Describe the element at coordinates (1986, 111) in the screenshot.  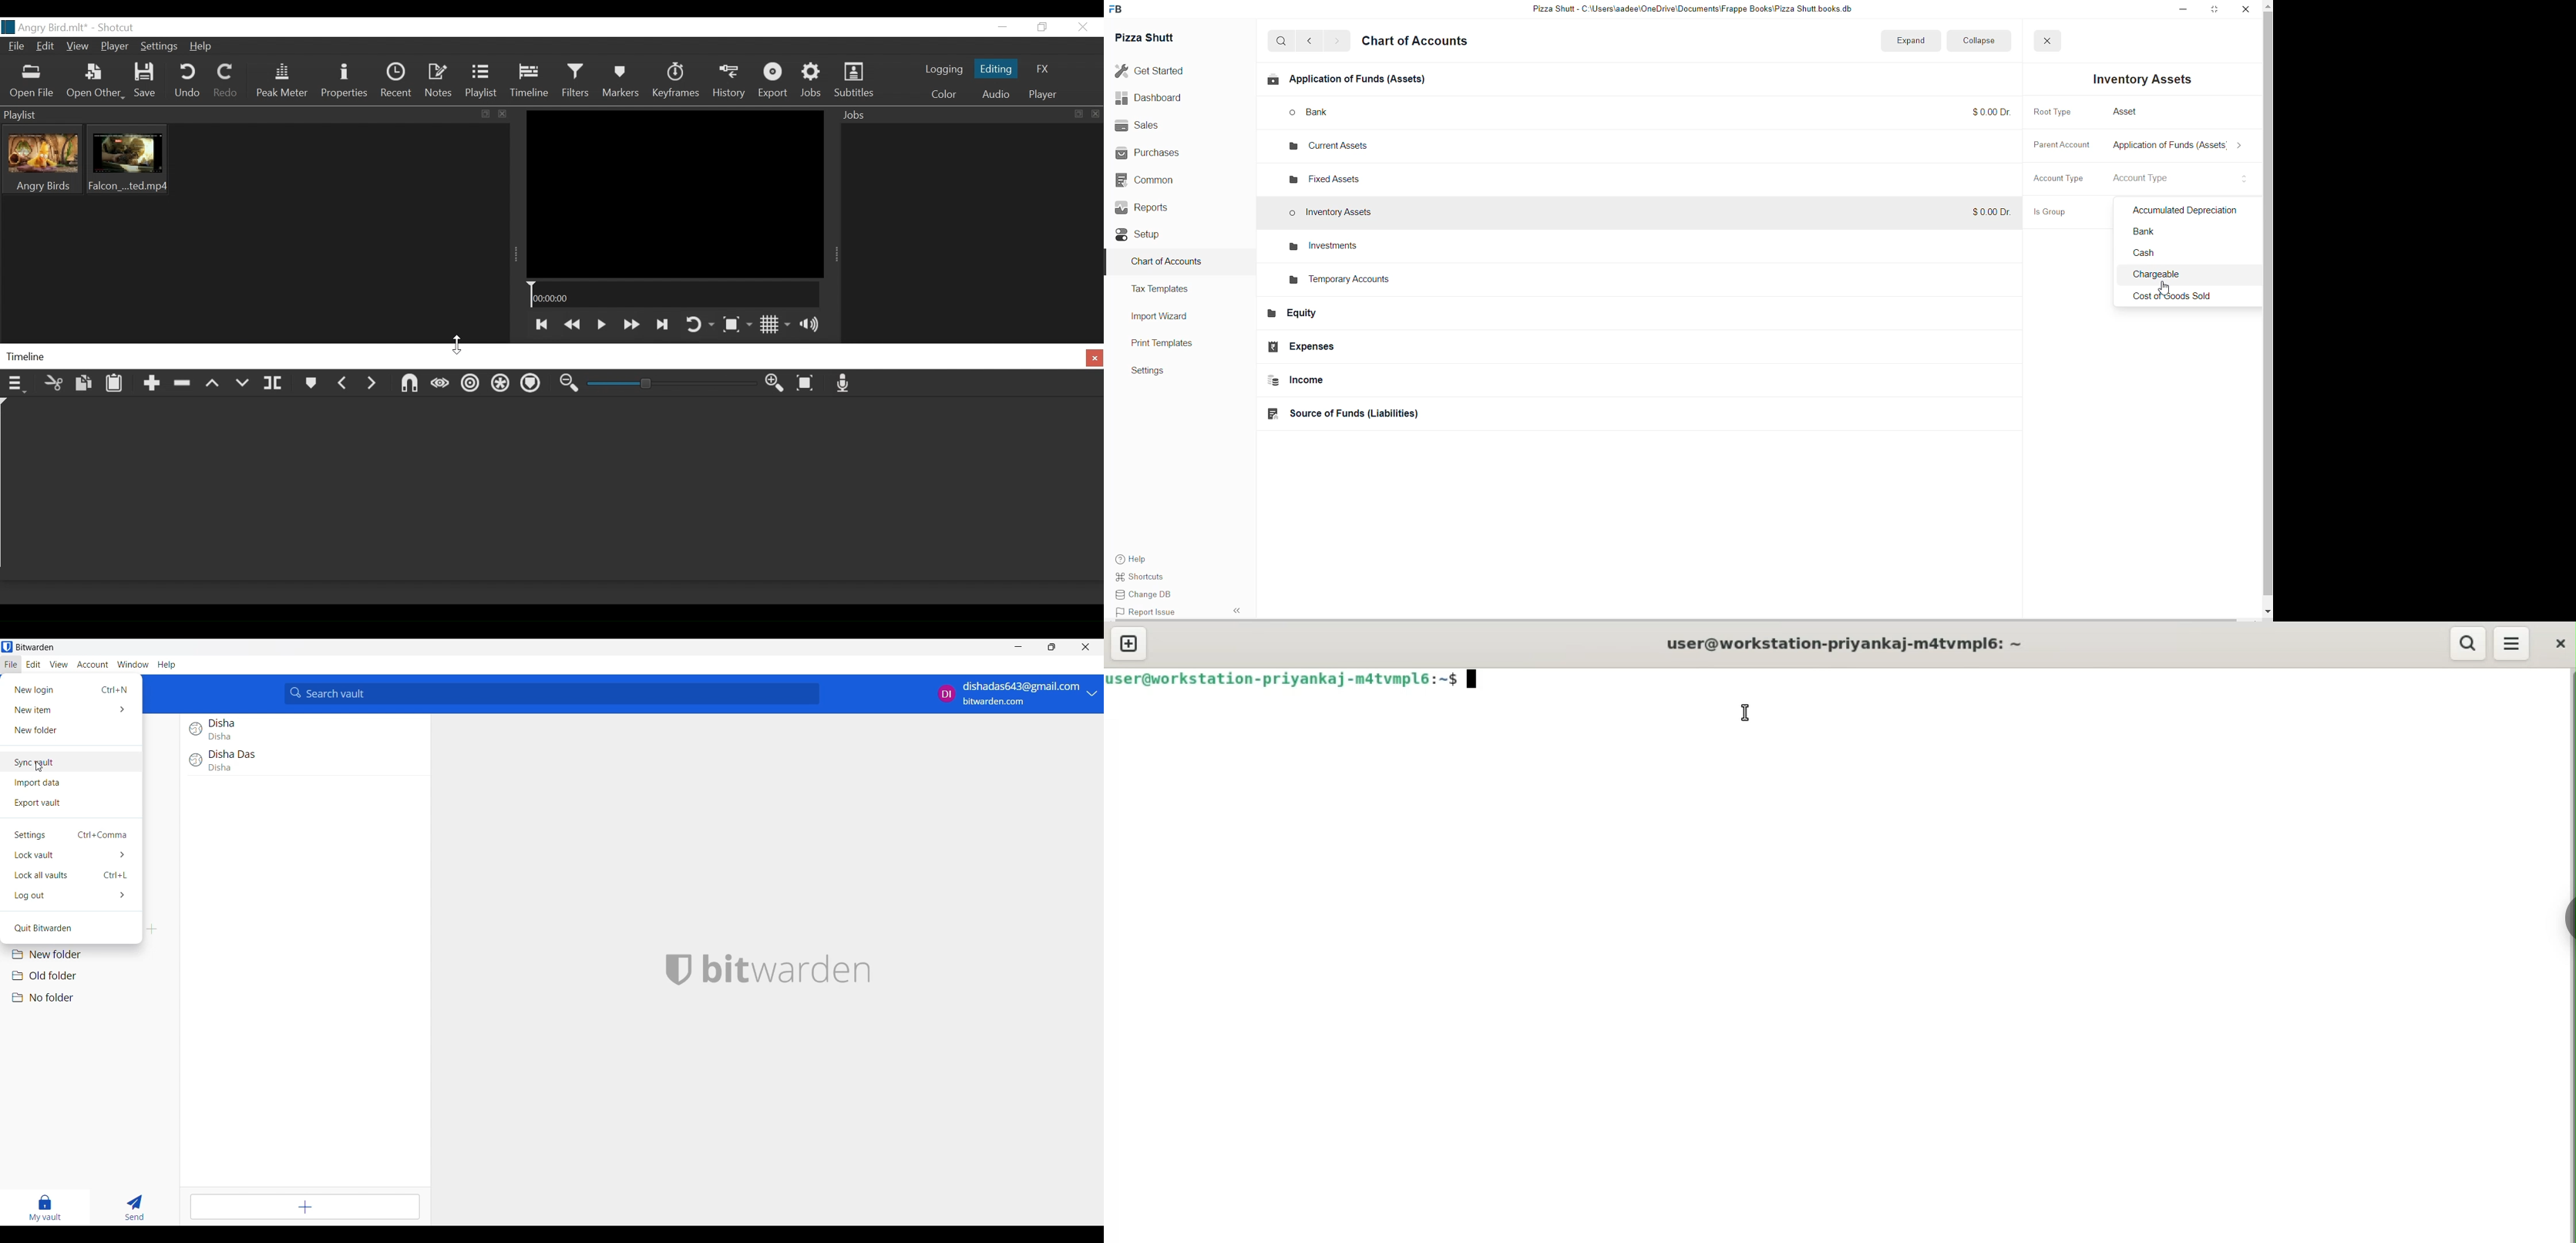
I see `$0.00 Dr.` at that location.